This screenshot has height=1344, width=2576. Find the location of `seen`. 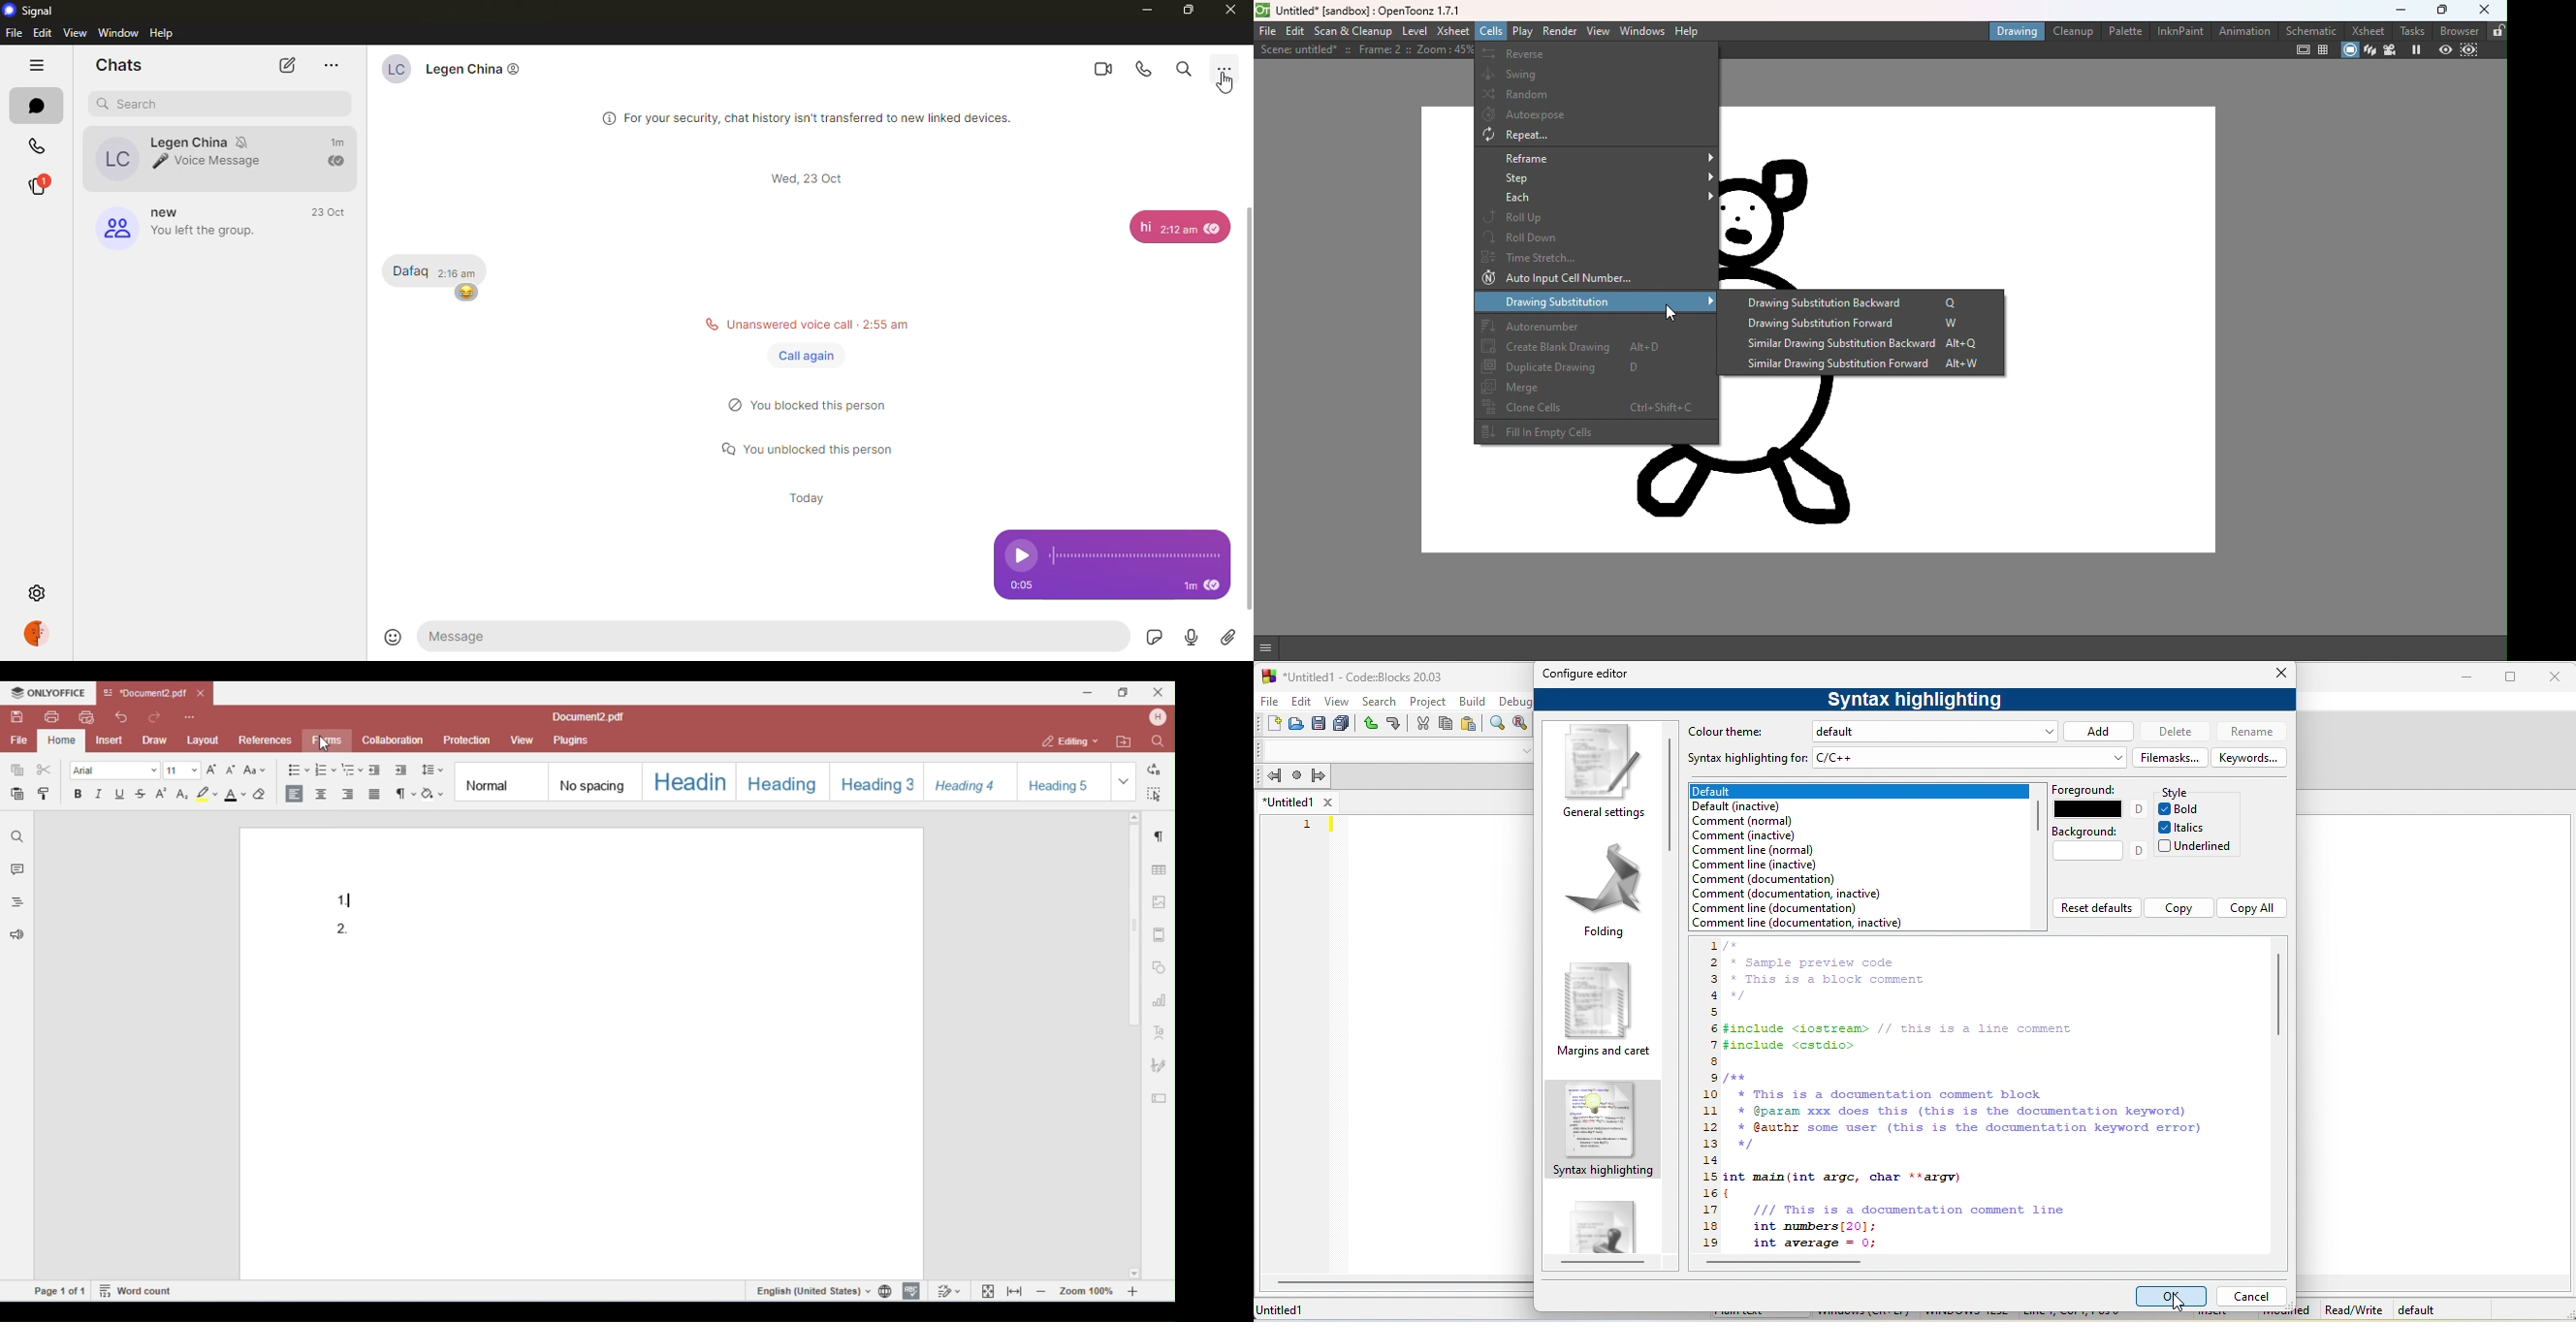

seen is located at coordinates (1212, 586).